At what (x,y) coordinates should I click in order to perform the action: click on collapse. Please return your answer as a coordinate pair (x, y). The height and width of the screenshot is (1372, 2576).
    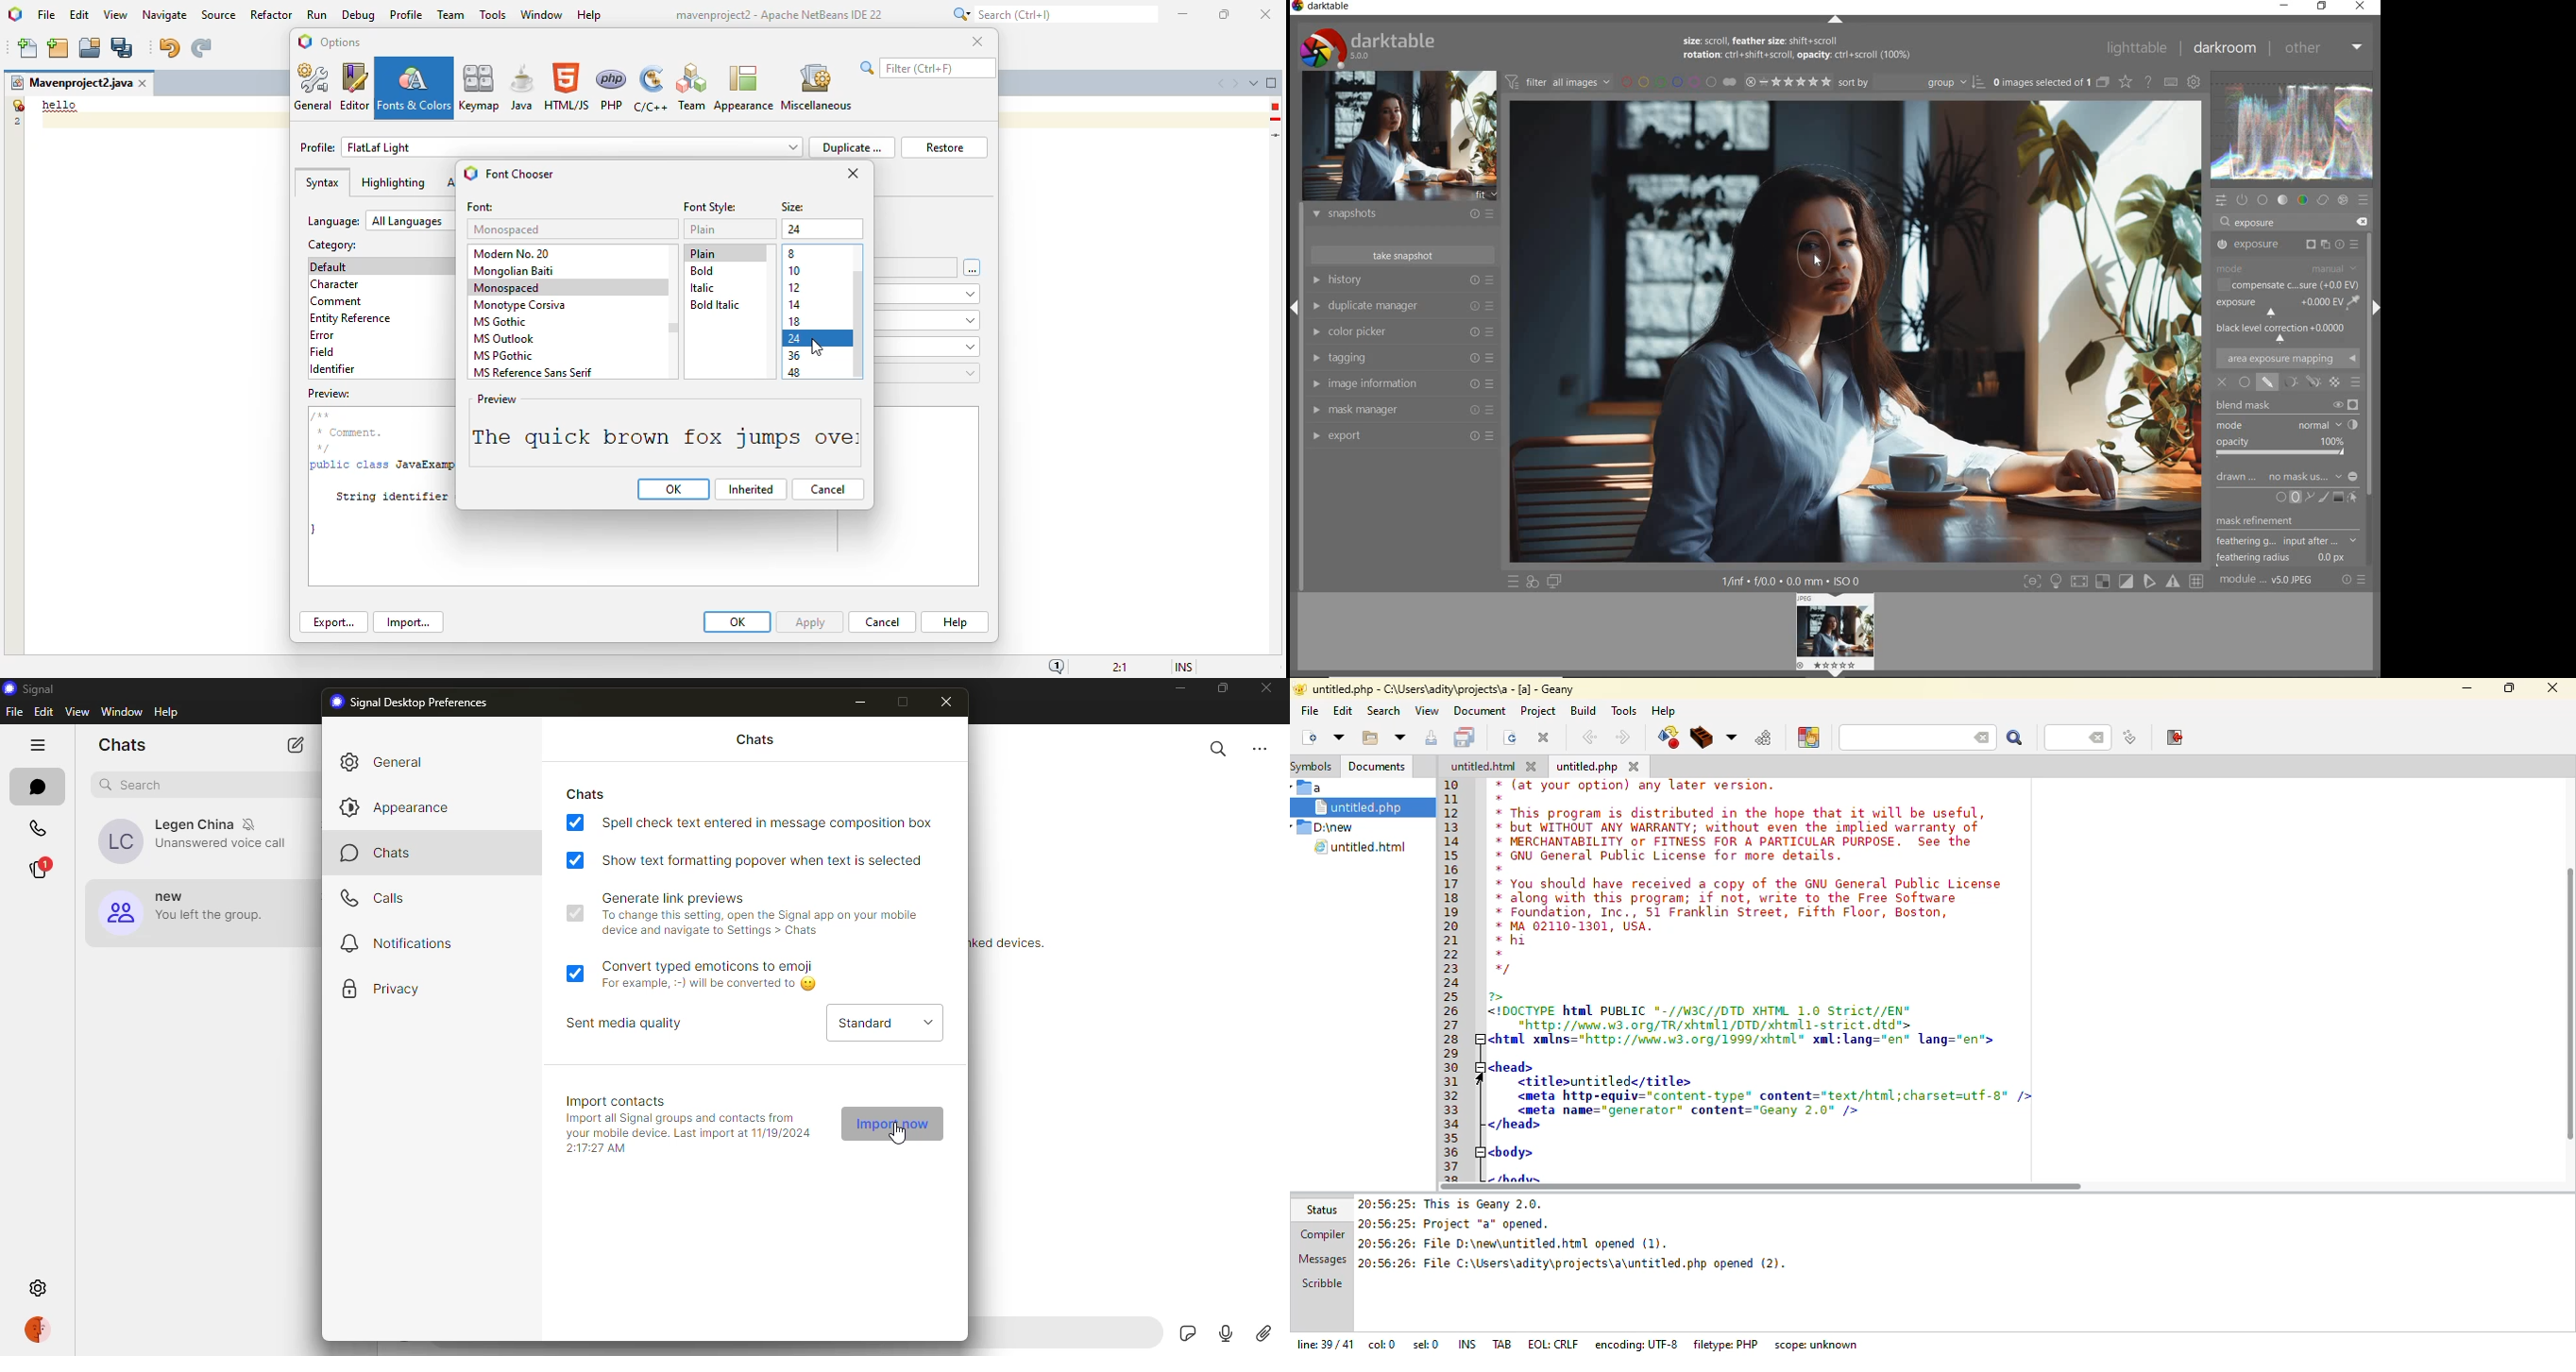
    Looking at the image, I should click on (1482, 1152).